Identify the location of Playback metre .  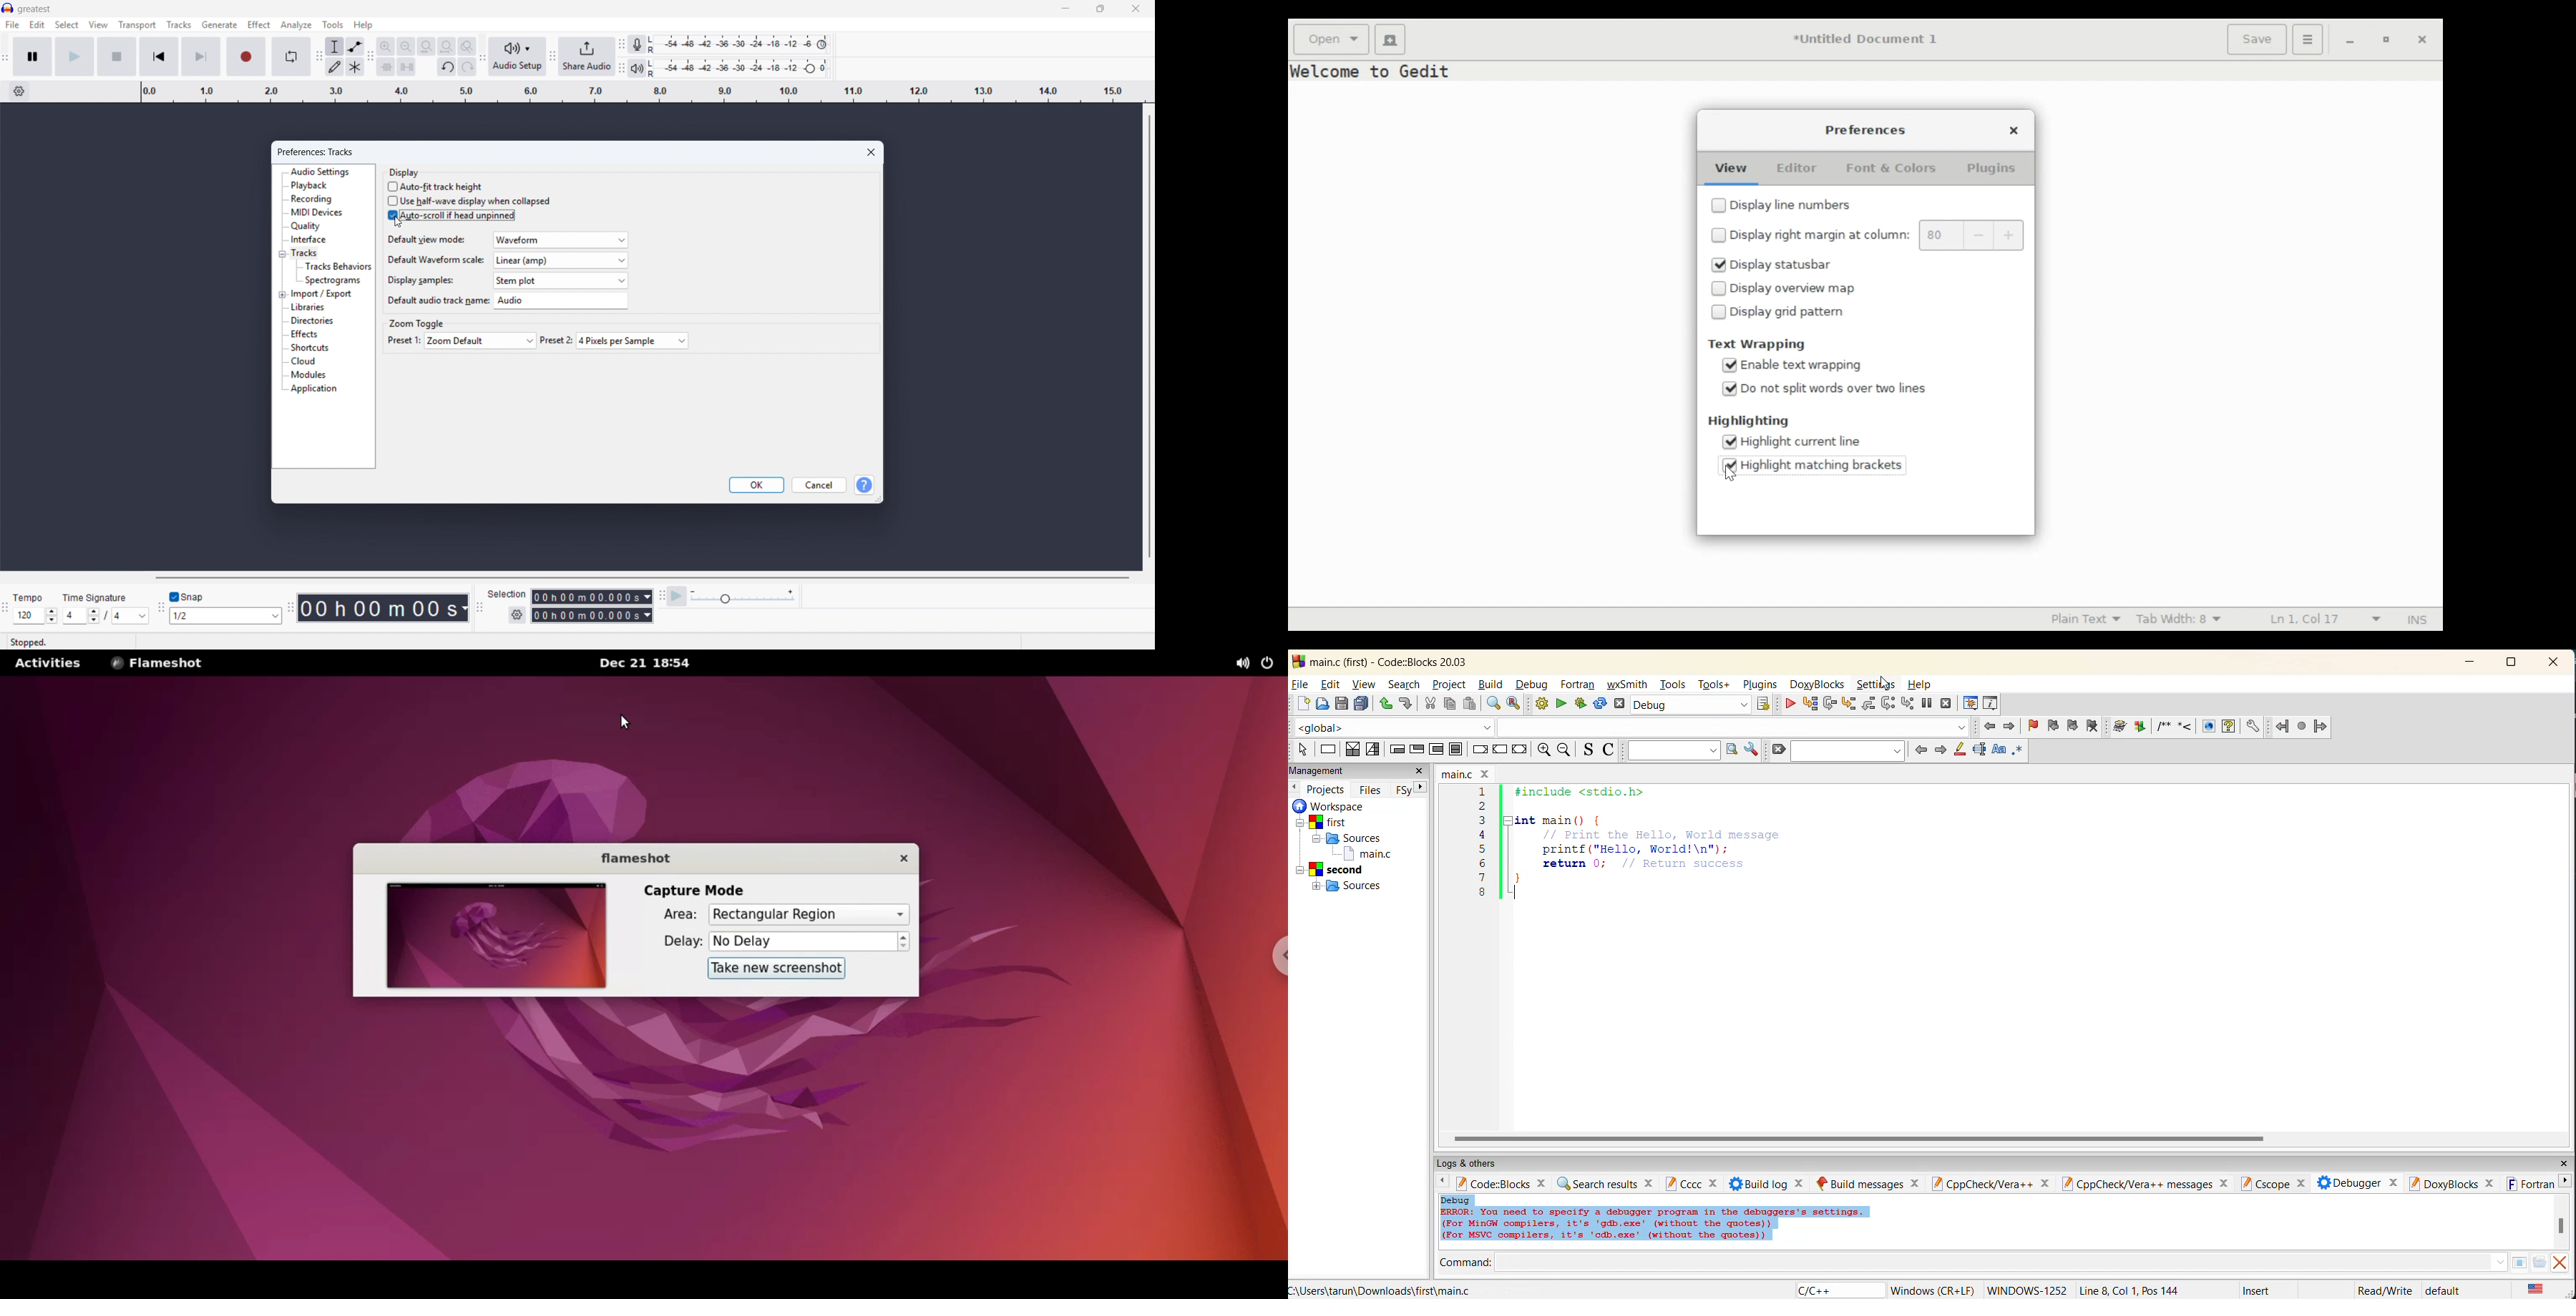
(637, 69).